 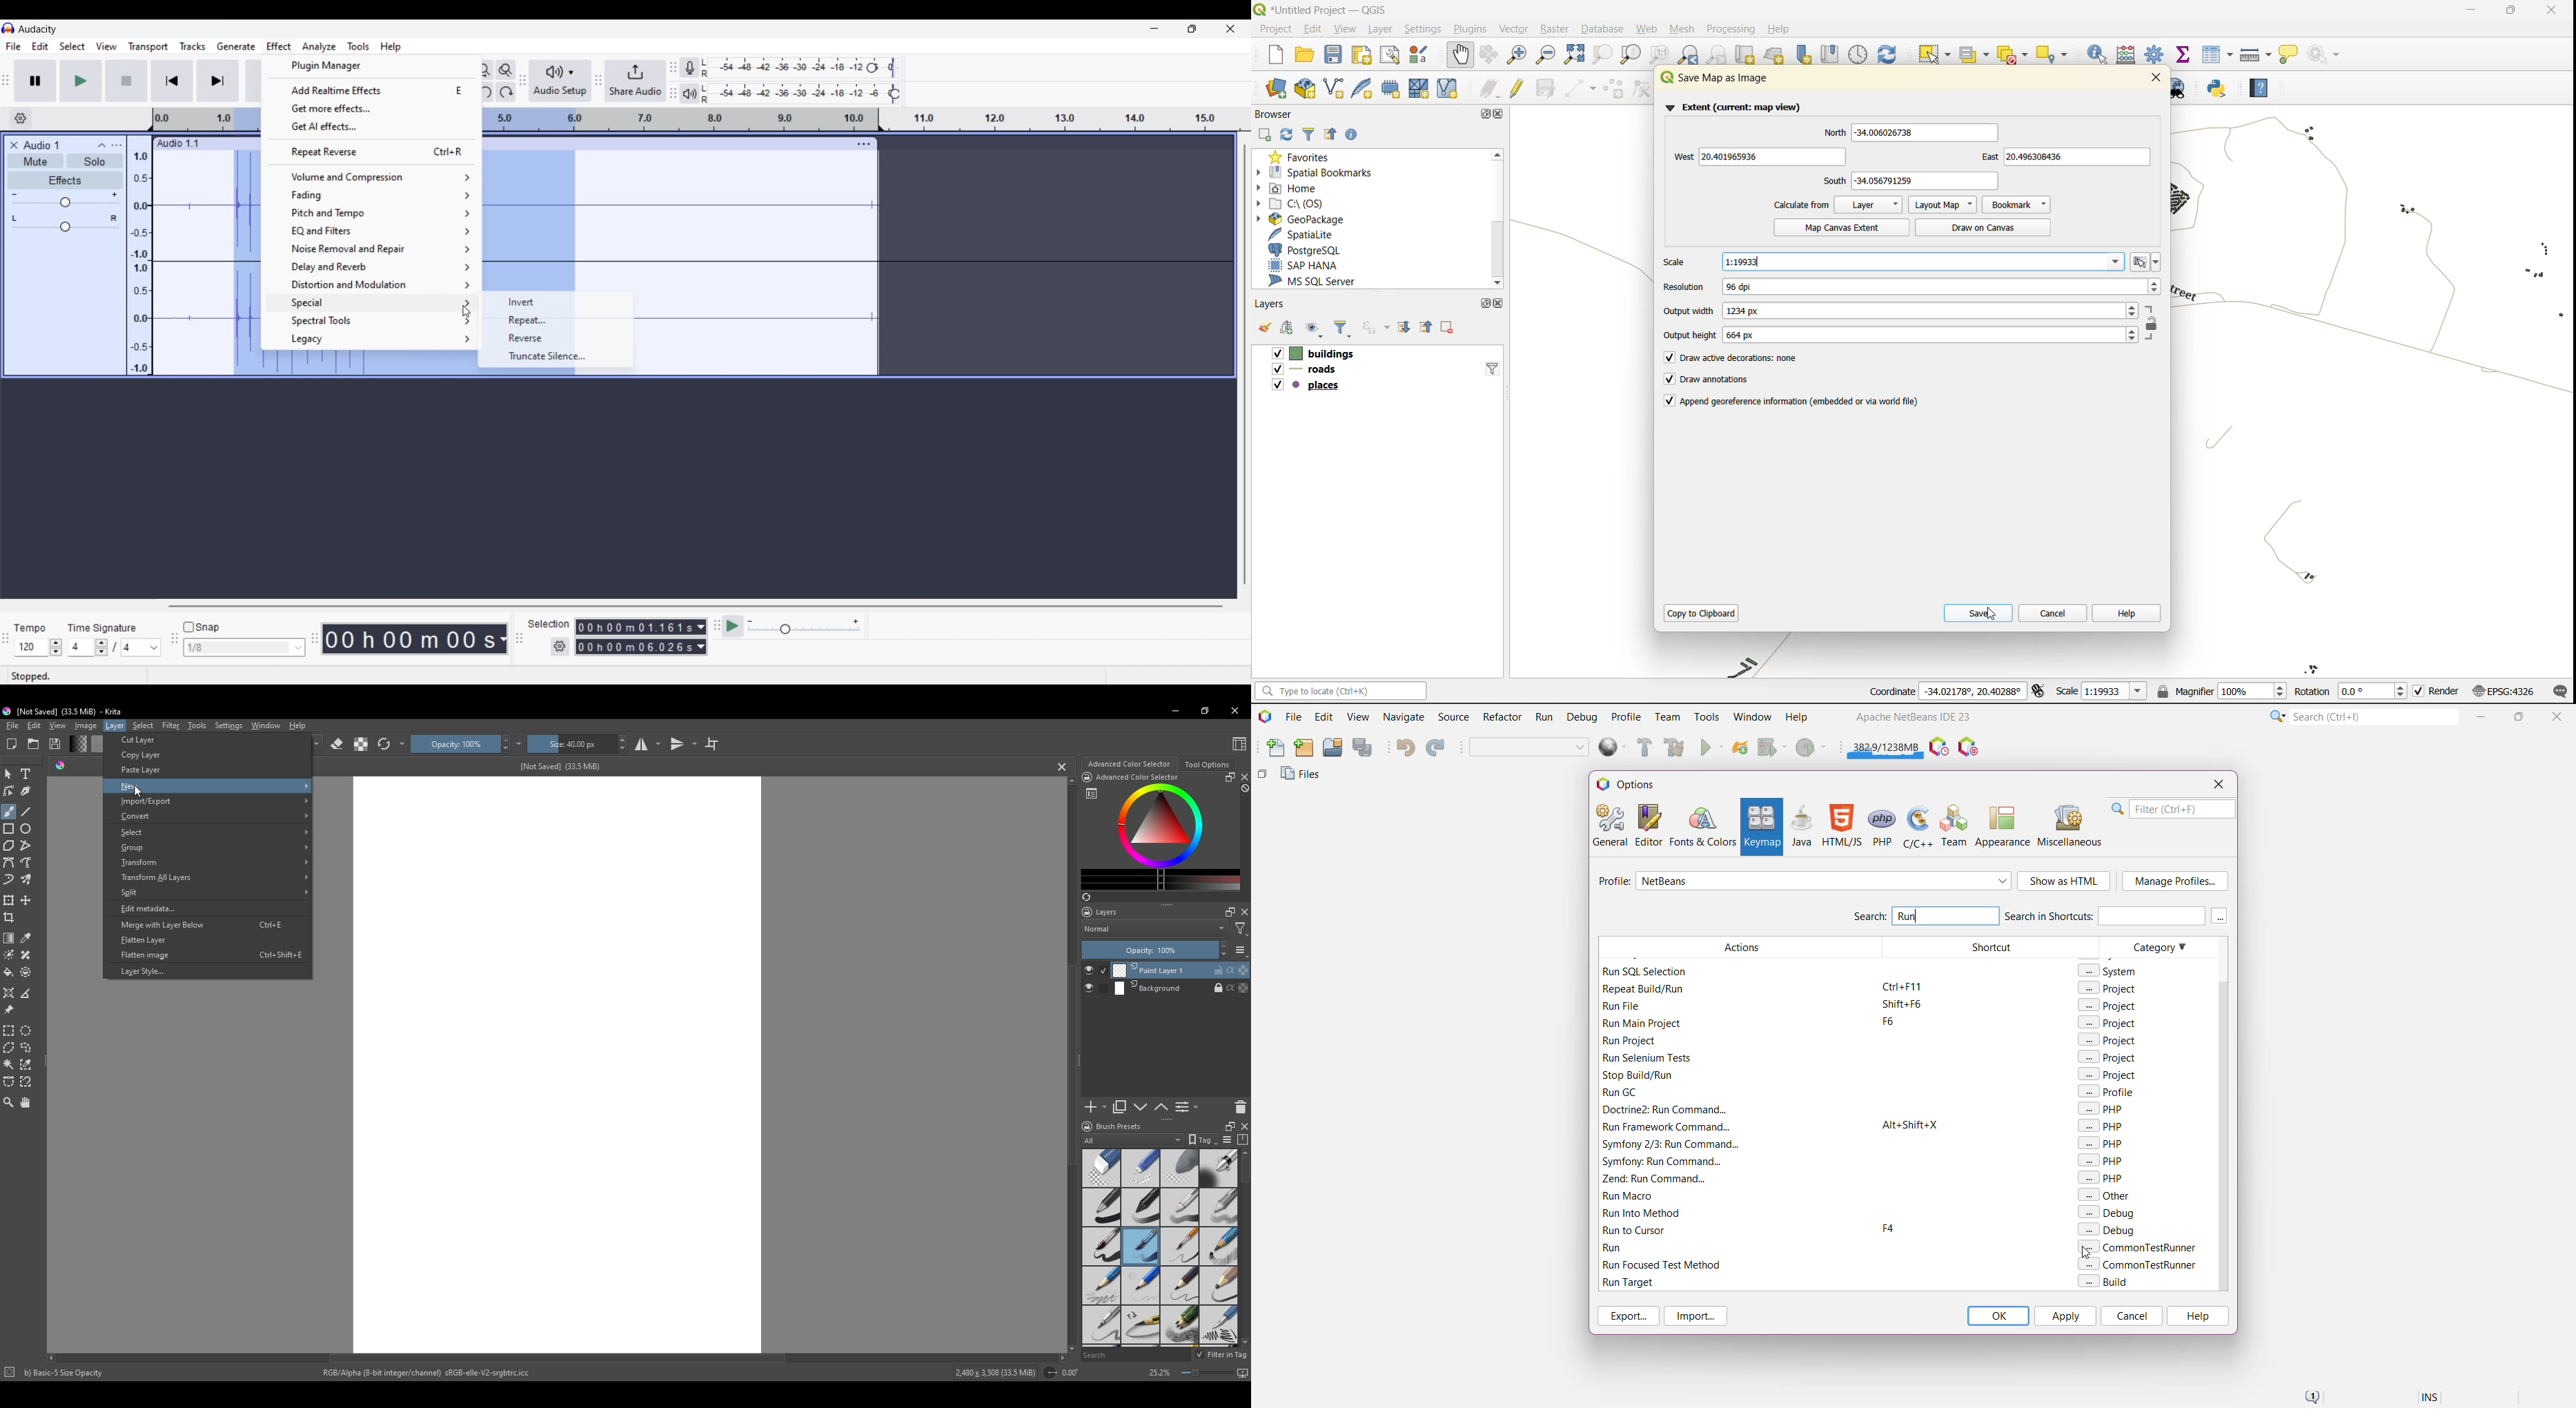 What do you see at coordinates (1351, 134) in the screenshot?
I see `enable properties` at bounding box center [1351, 134].